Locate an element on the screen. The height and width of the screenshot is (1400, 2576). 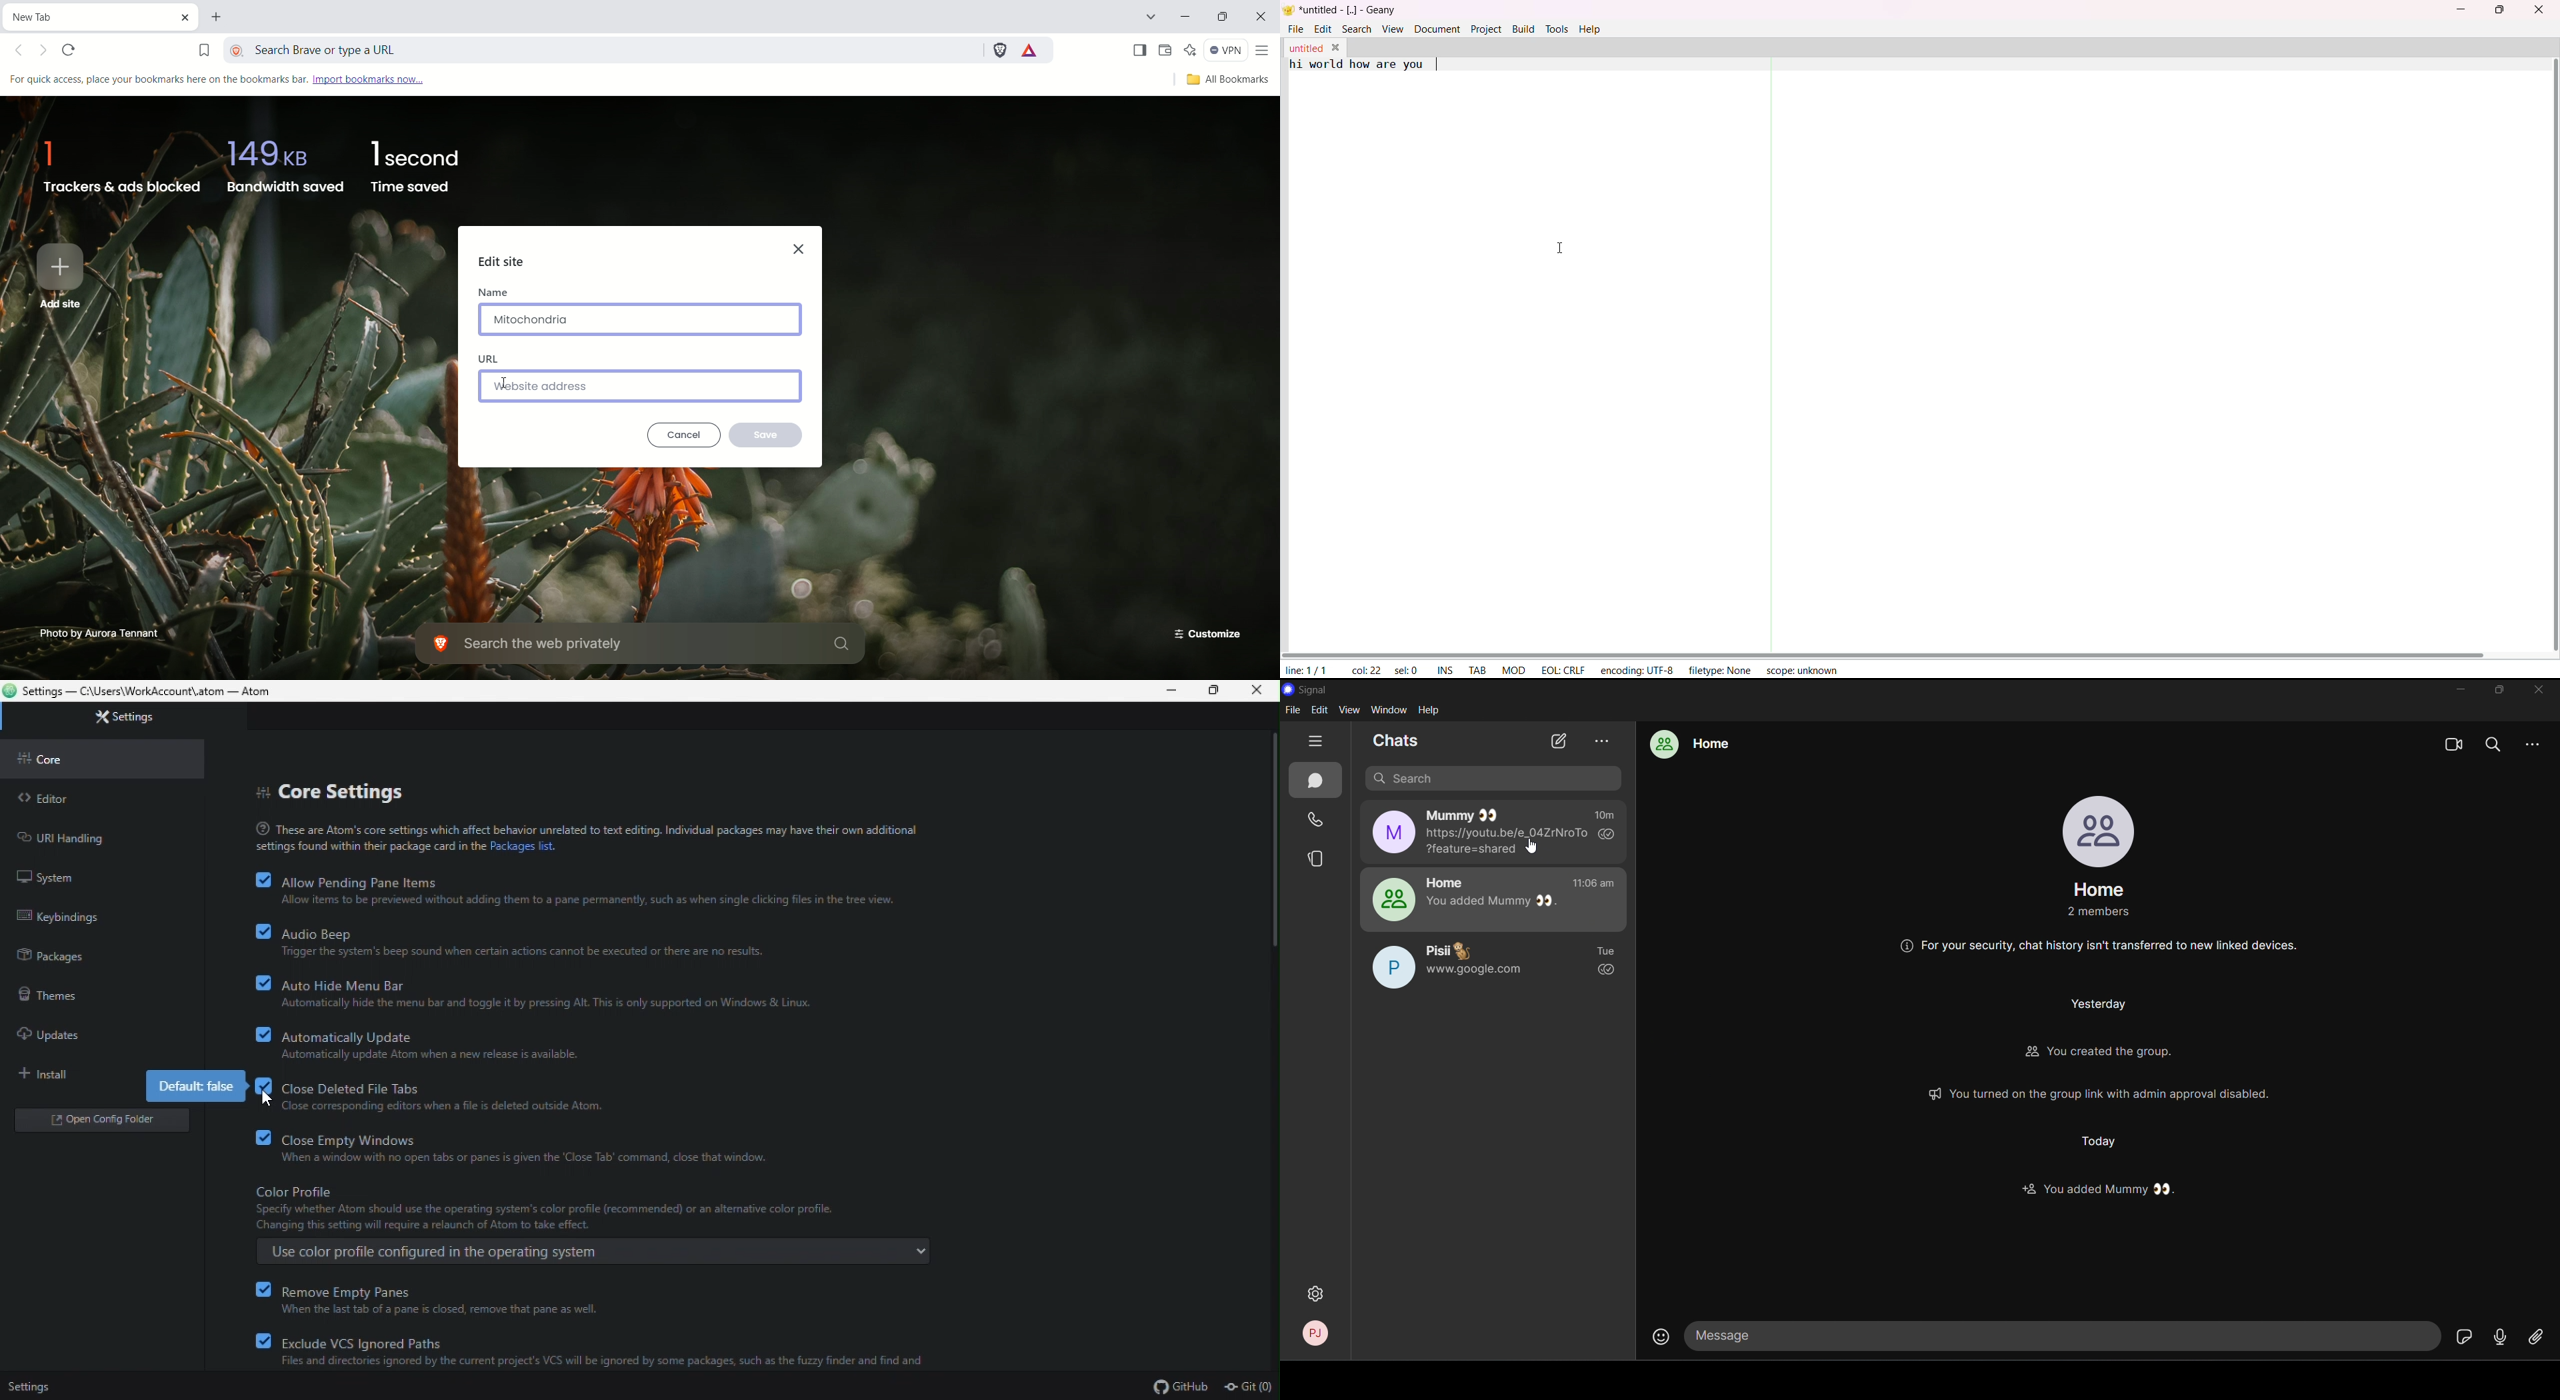
edit is located at coordinates (1319, 711).